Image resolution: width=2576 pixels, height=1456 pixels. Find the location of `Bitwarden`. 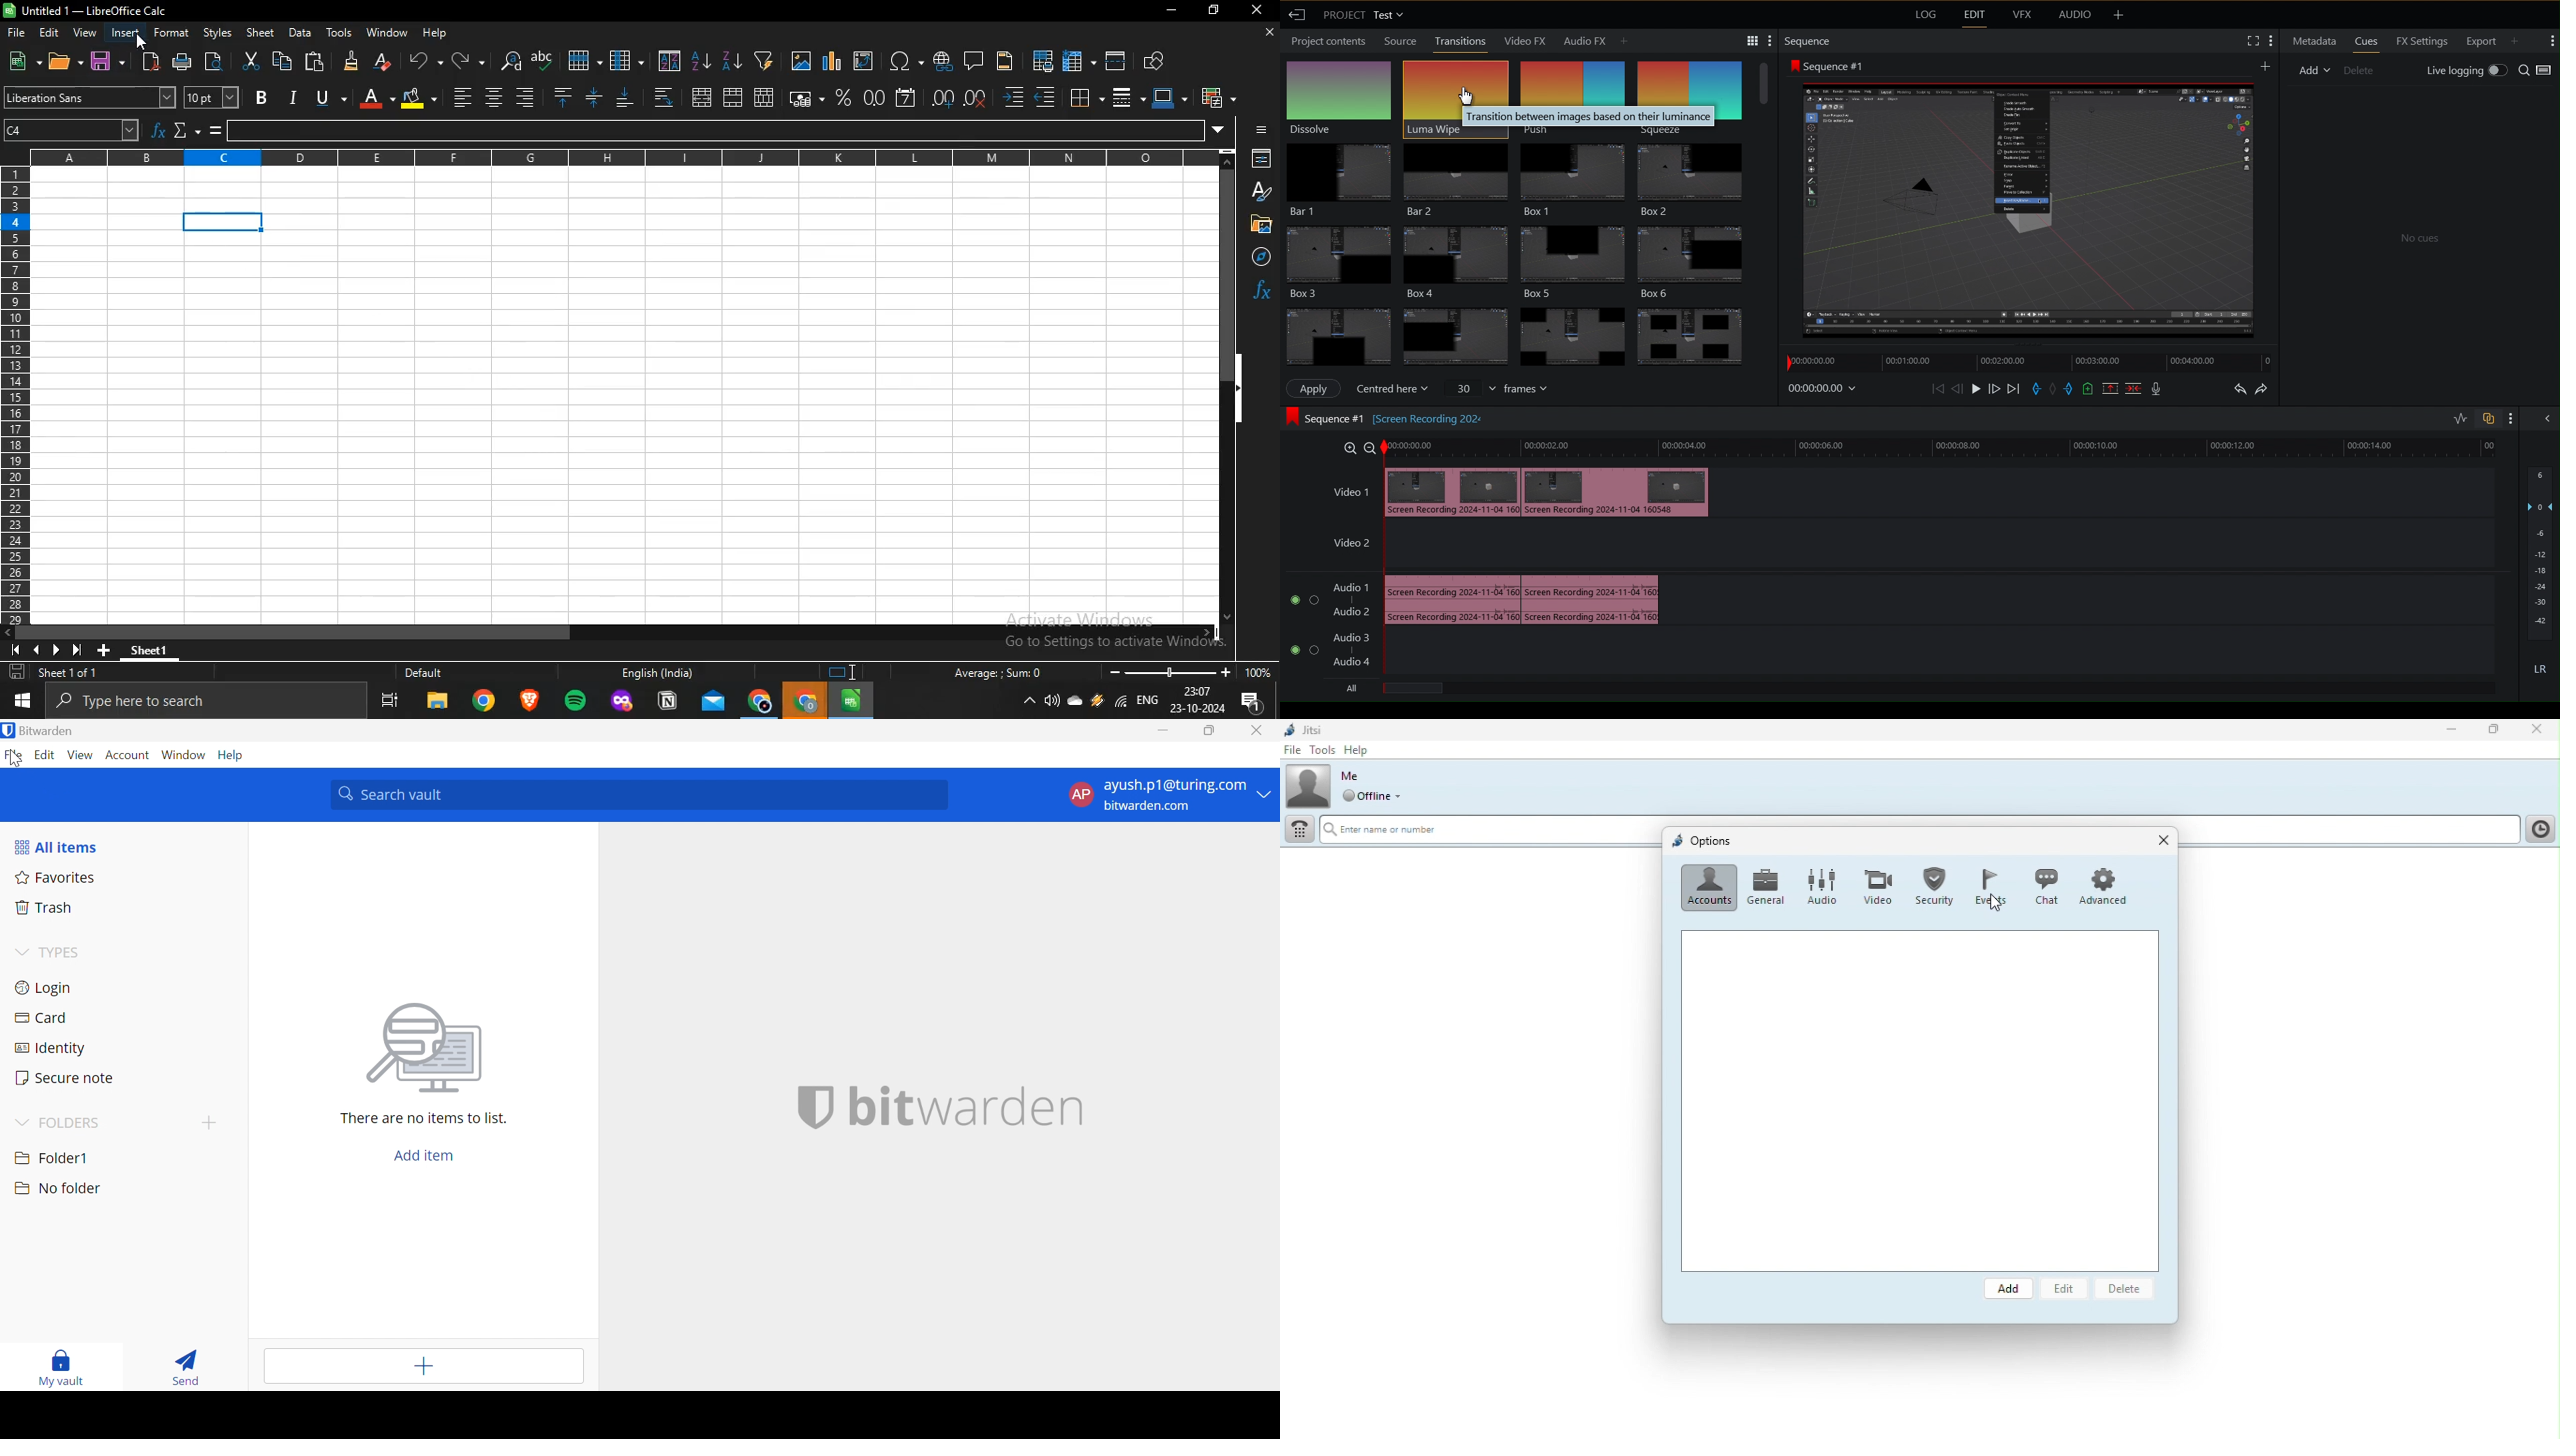

Bitwarden is located at coordinates (41, 730).